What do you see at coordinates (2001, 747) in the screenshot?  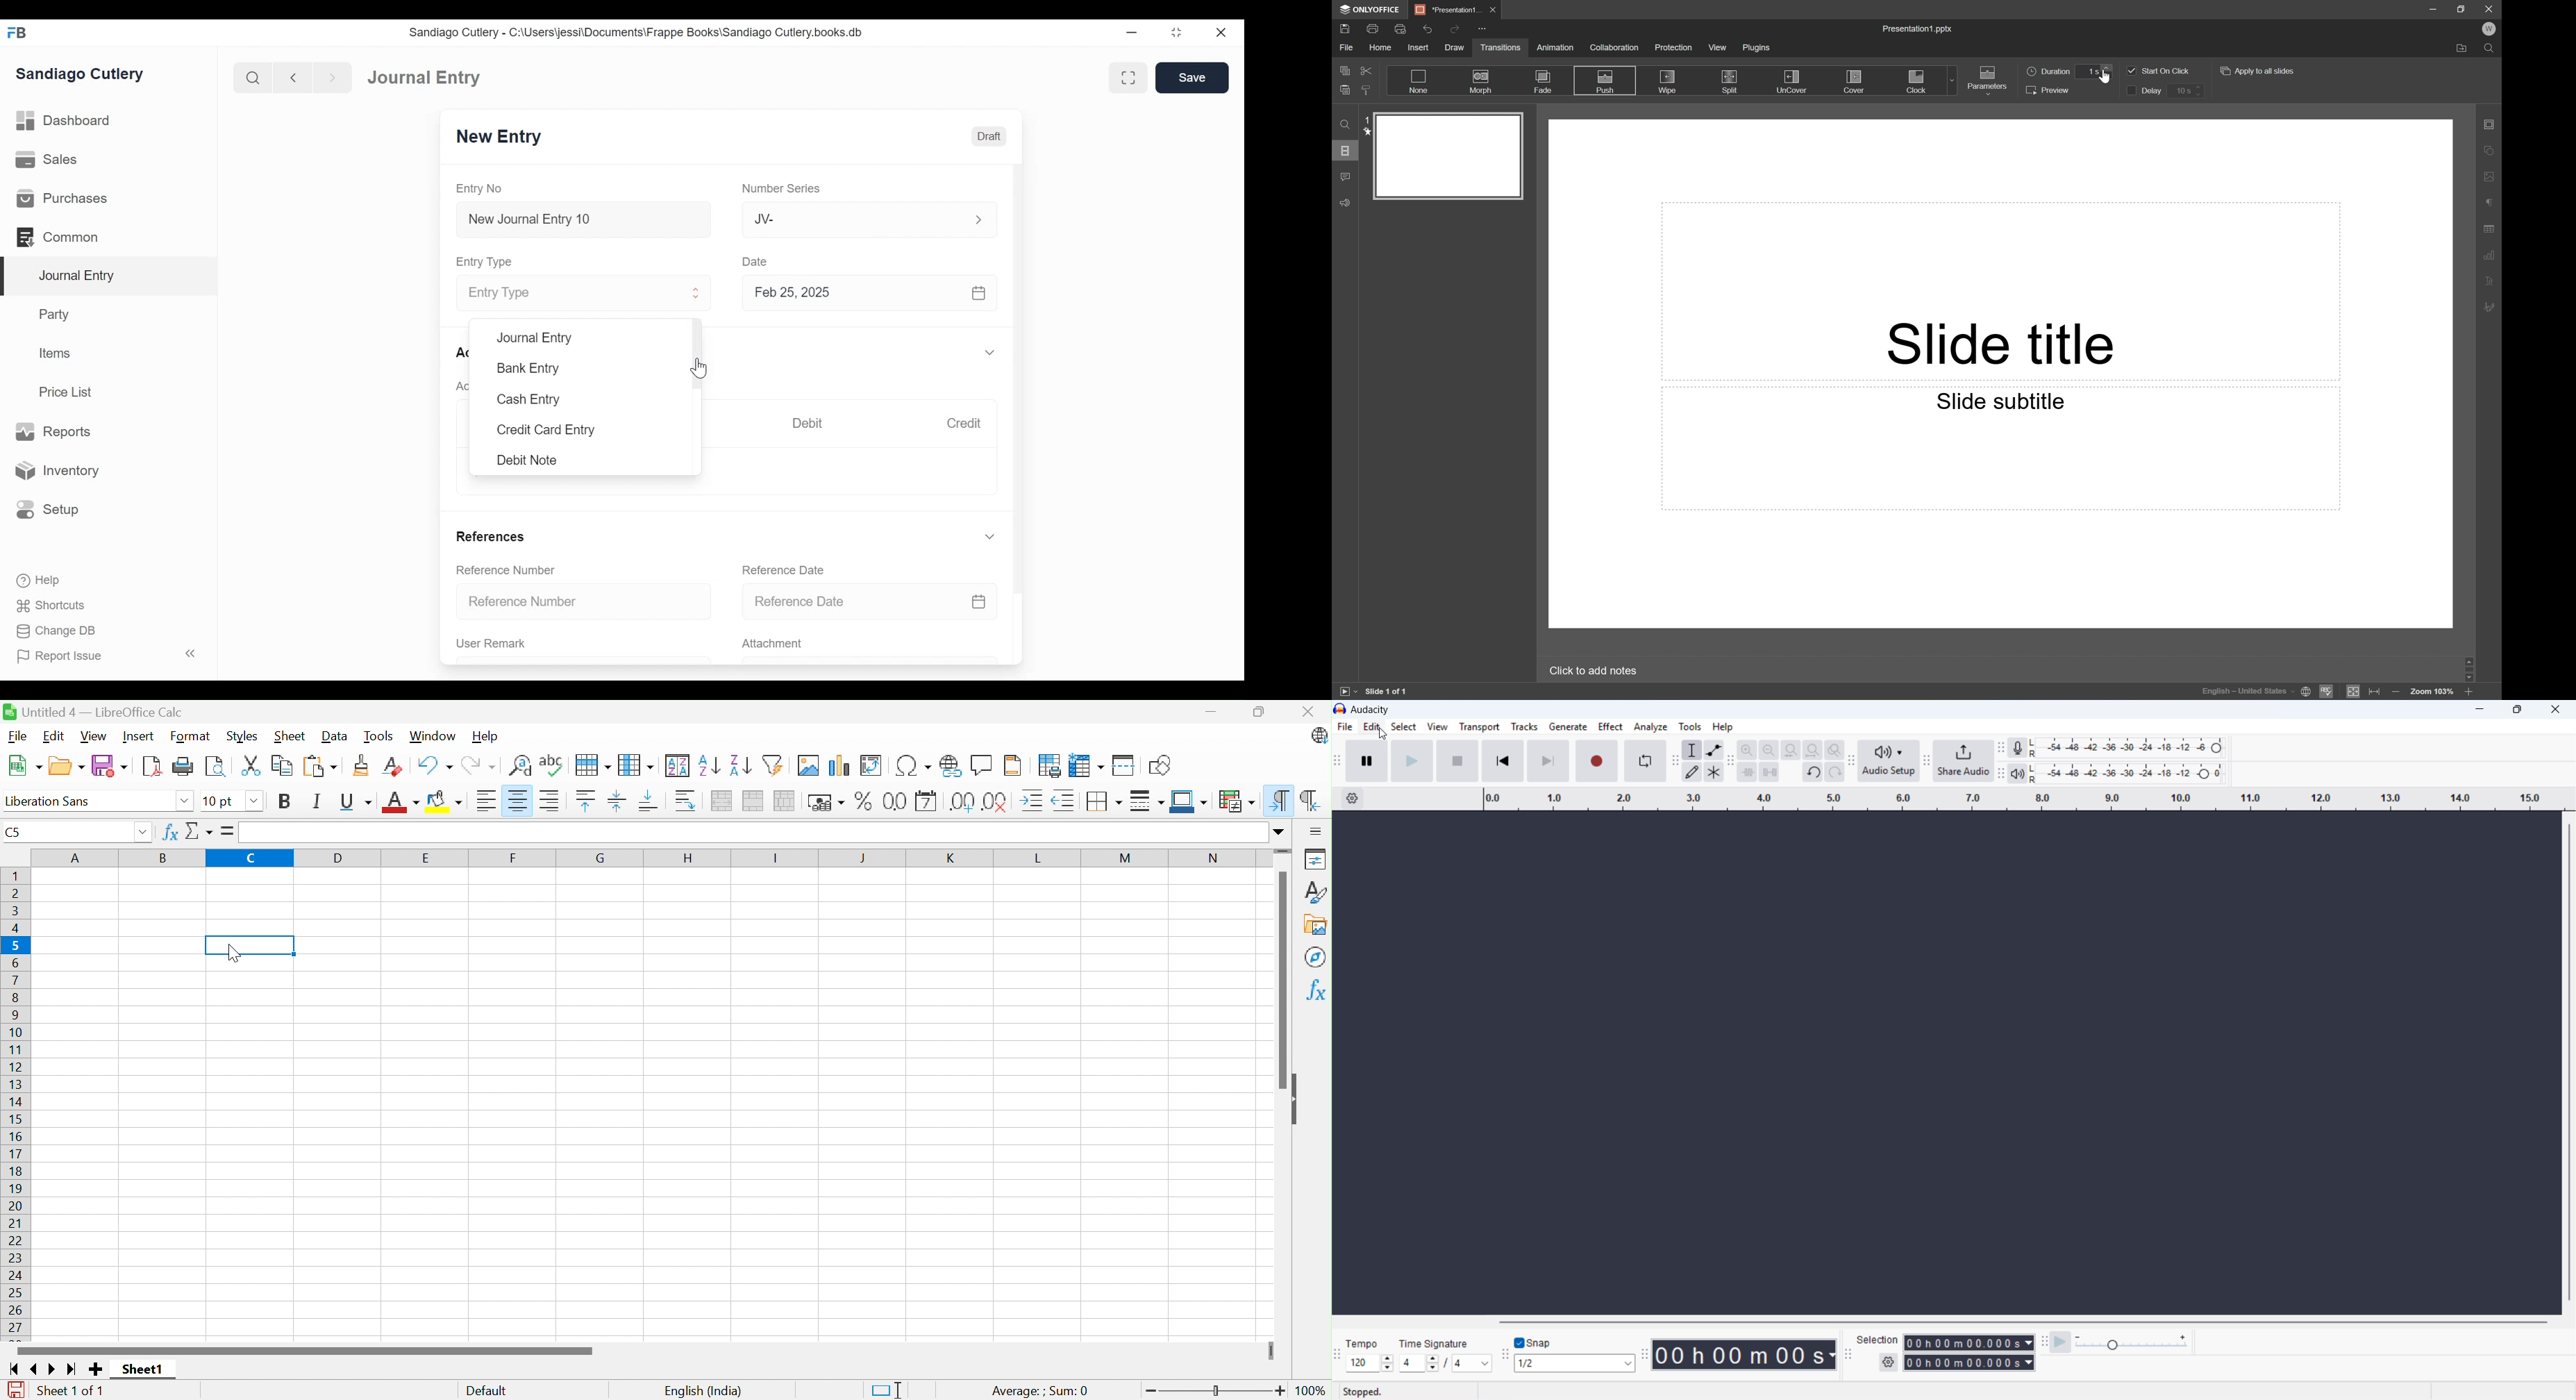 I see `recording meter toolbar` at bounding box center [2001, 747].